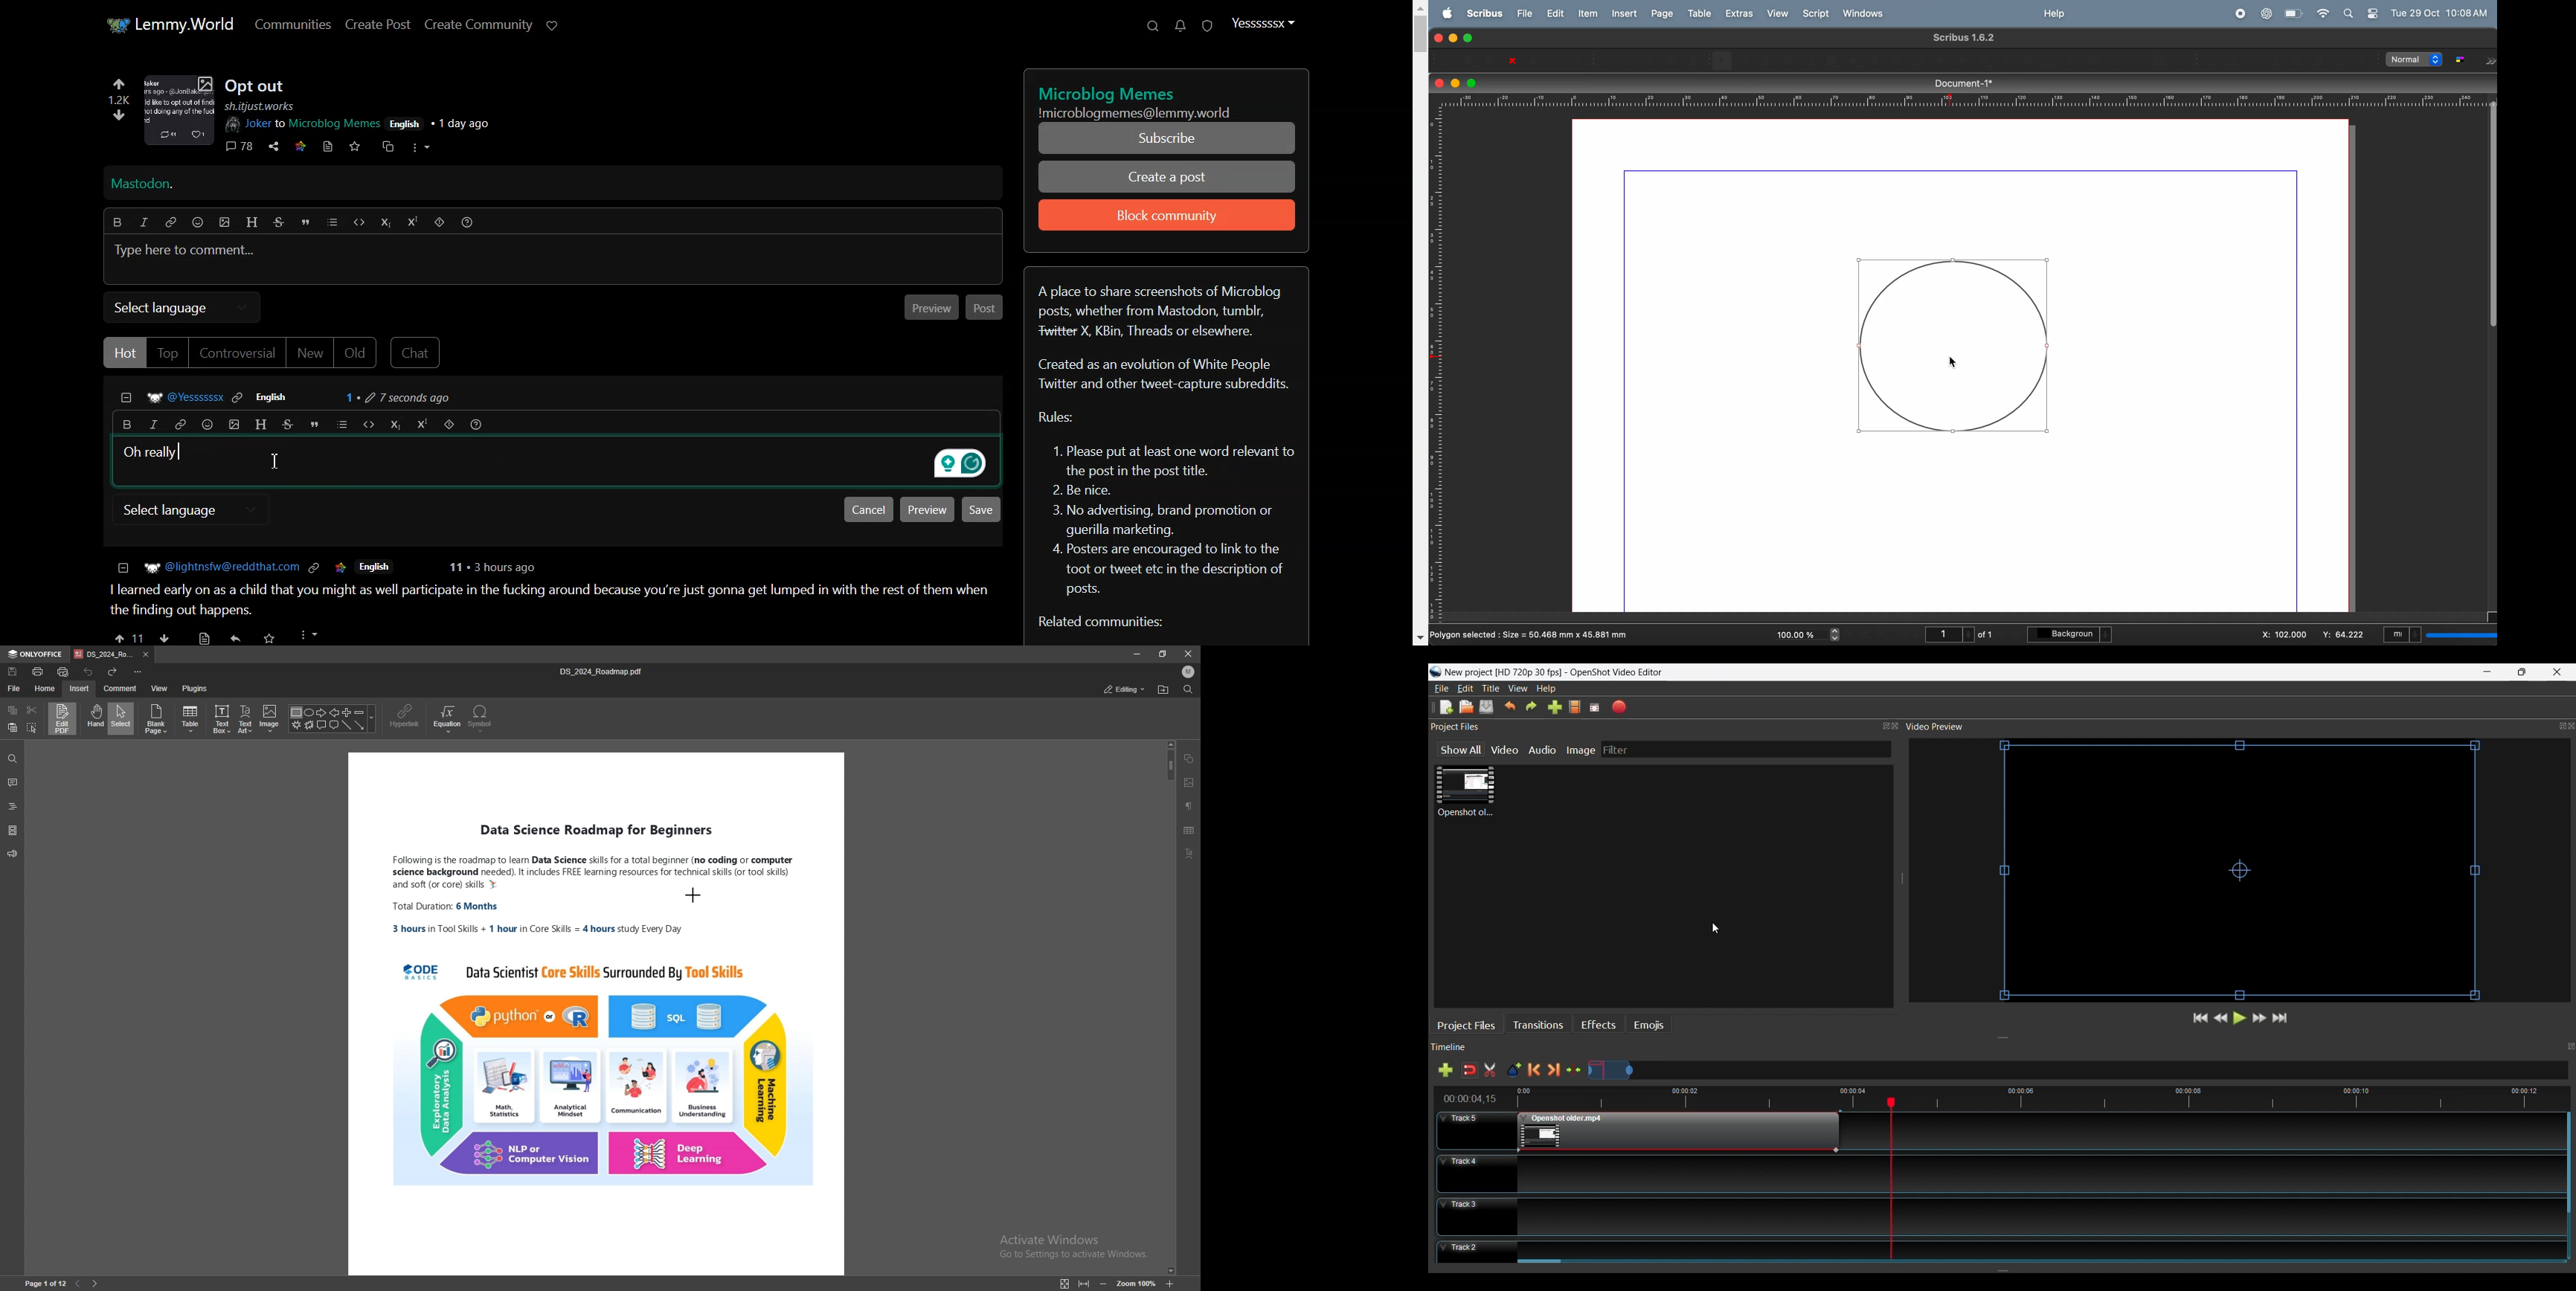  Describe the element at coordinates (1187, 689) in the screenshot. I see `find` at that location.